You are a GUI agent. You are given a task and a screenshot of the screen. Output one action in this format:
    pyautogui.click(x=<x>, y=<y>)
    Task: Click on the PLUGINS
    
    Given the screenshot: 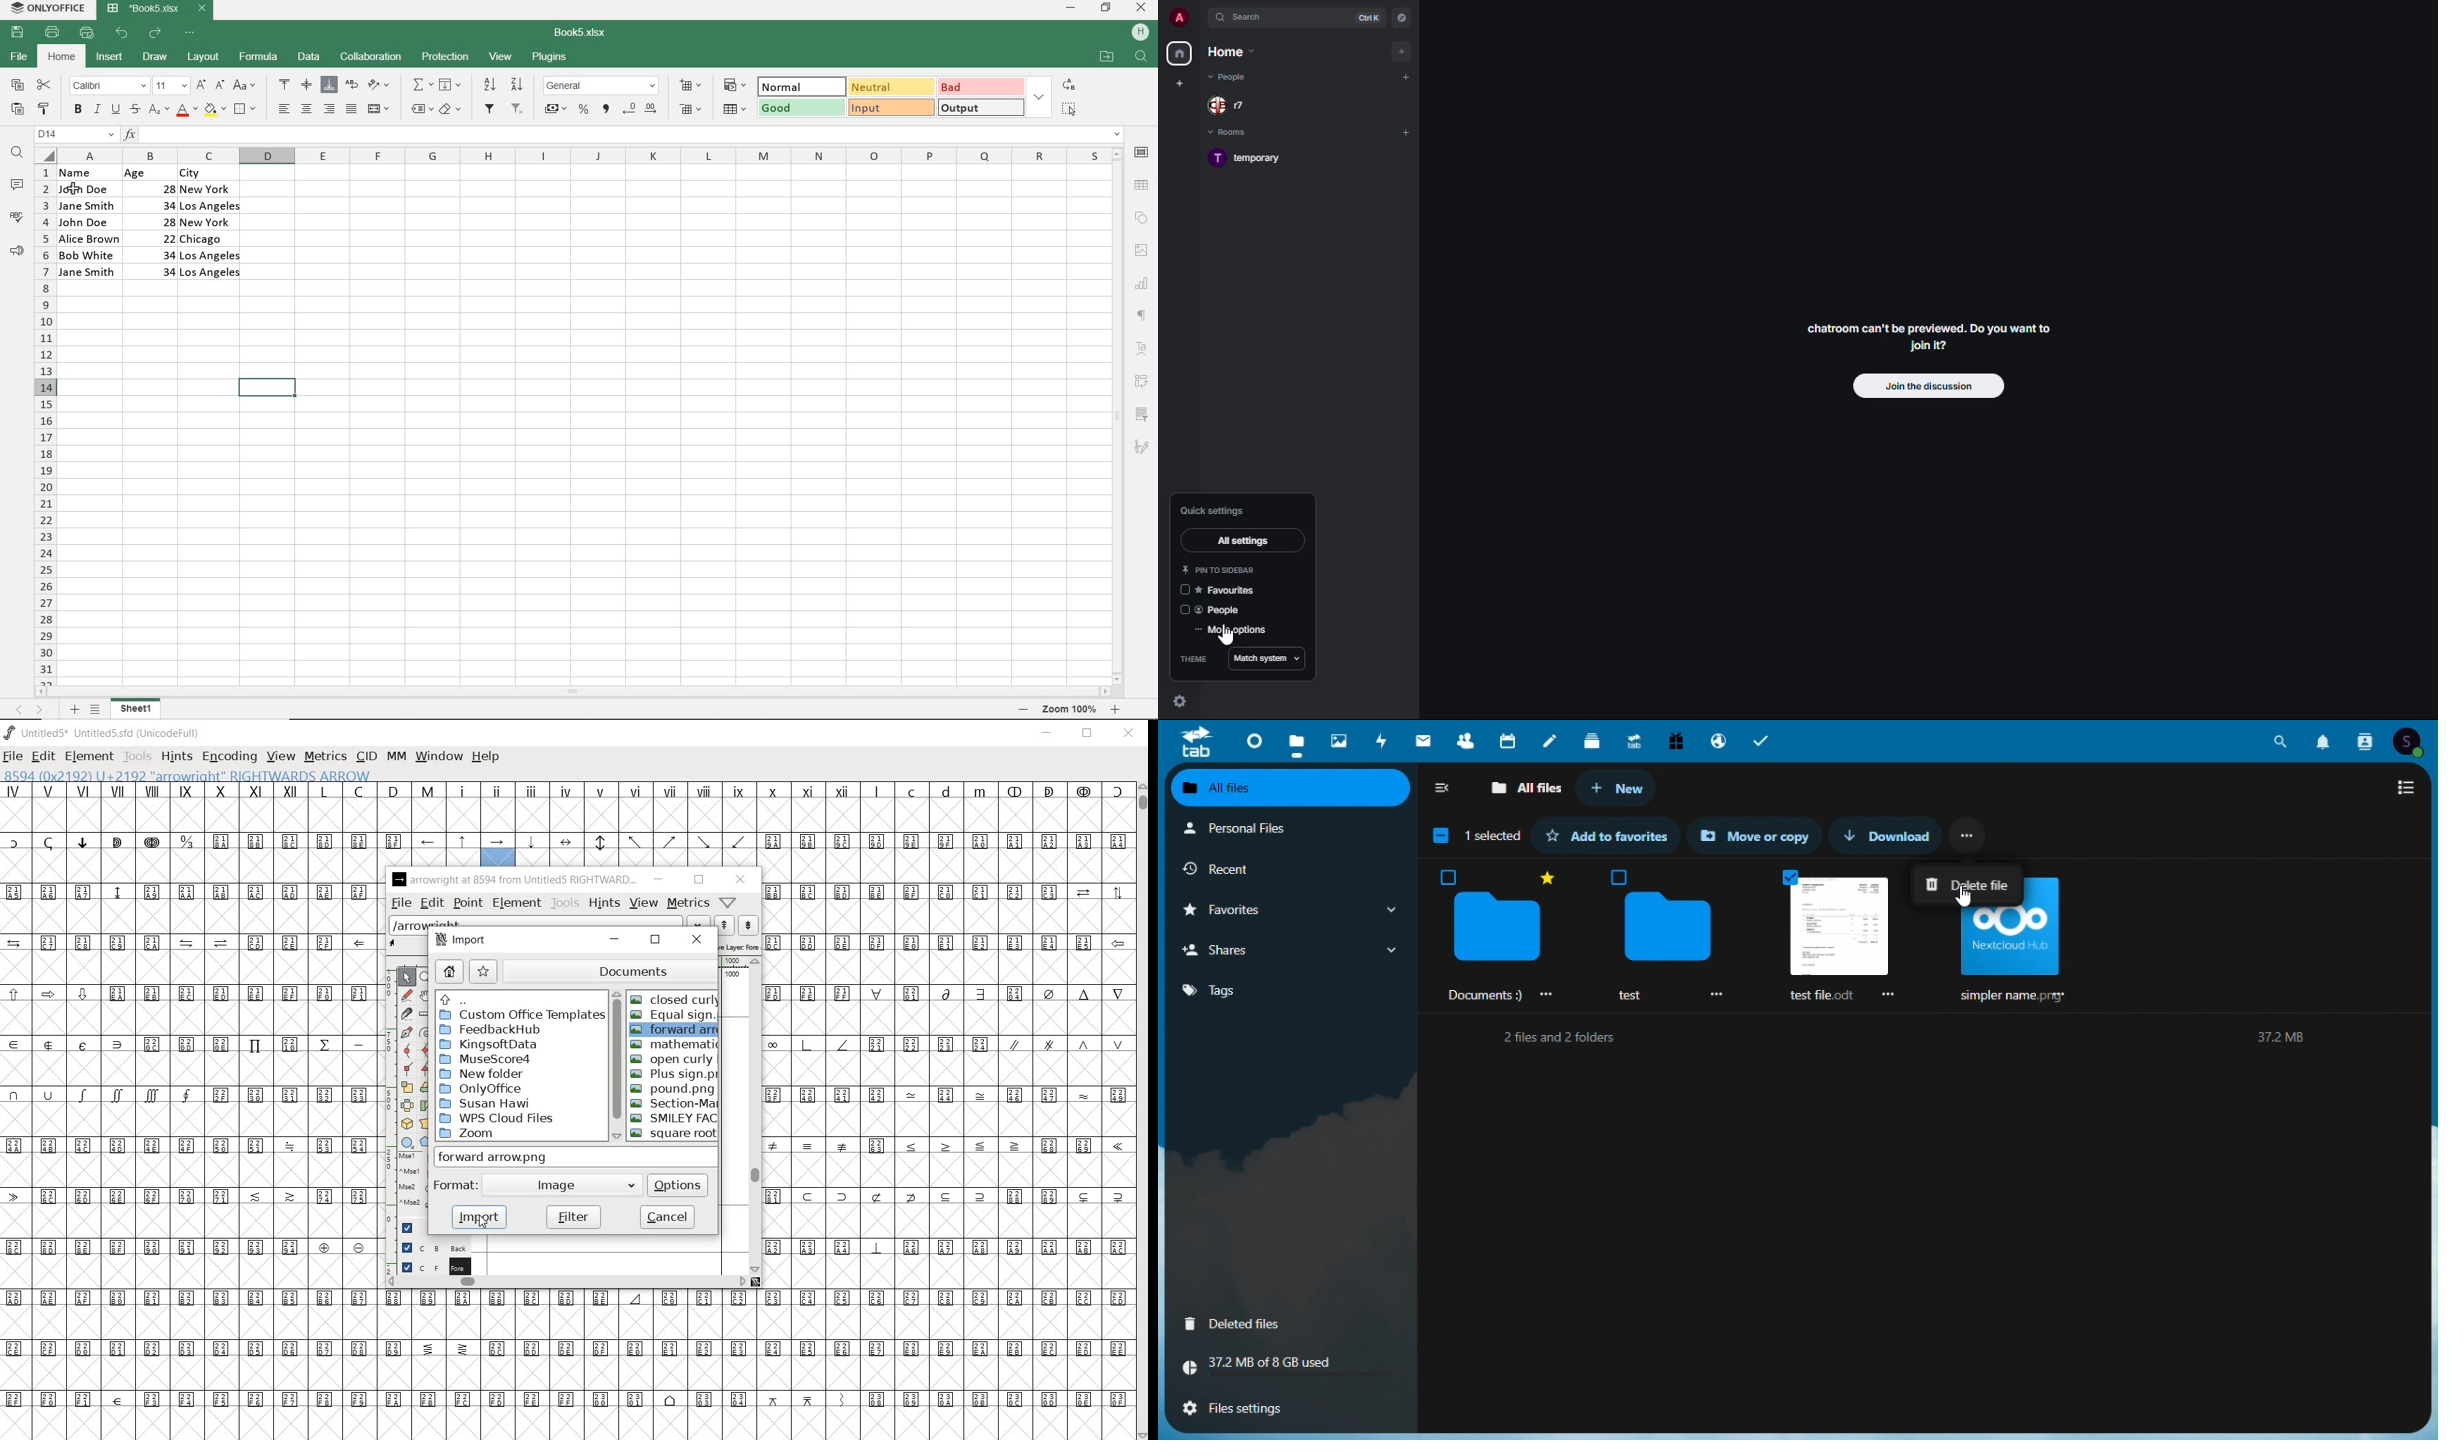 What is the action you would take?
    pyautogui.click(x=550, y=58)
    